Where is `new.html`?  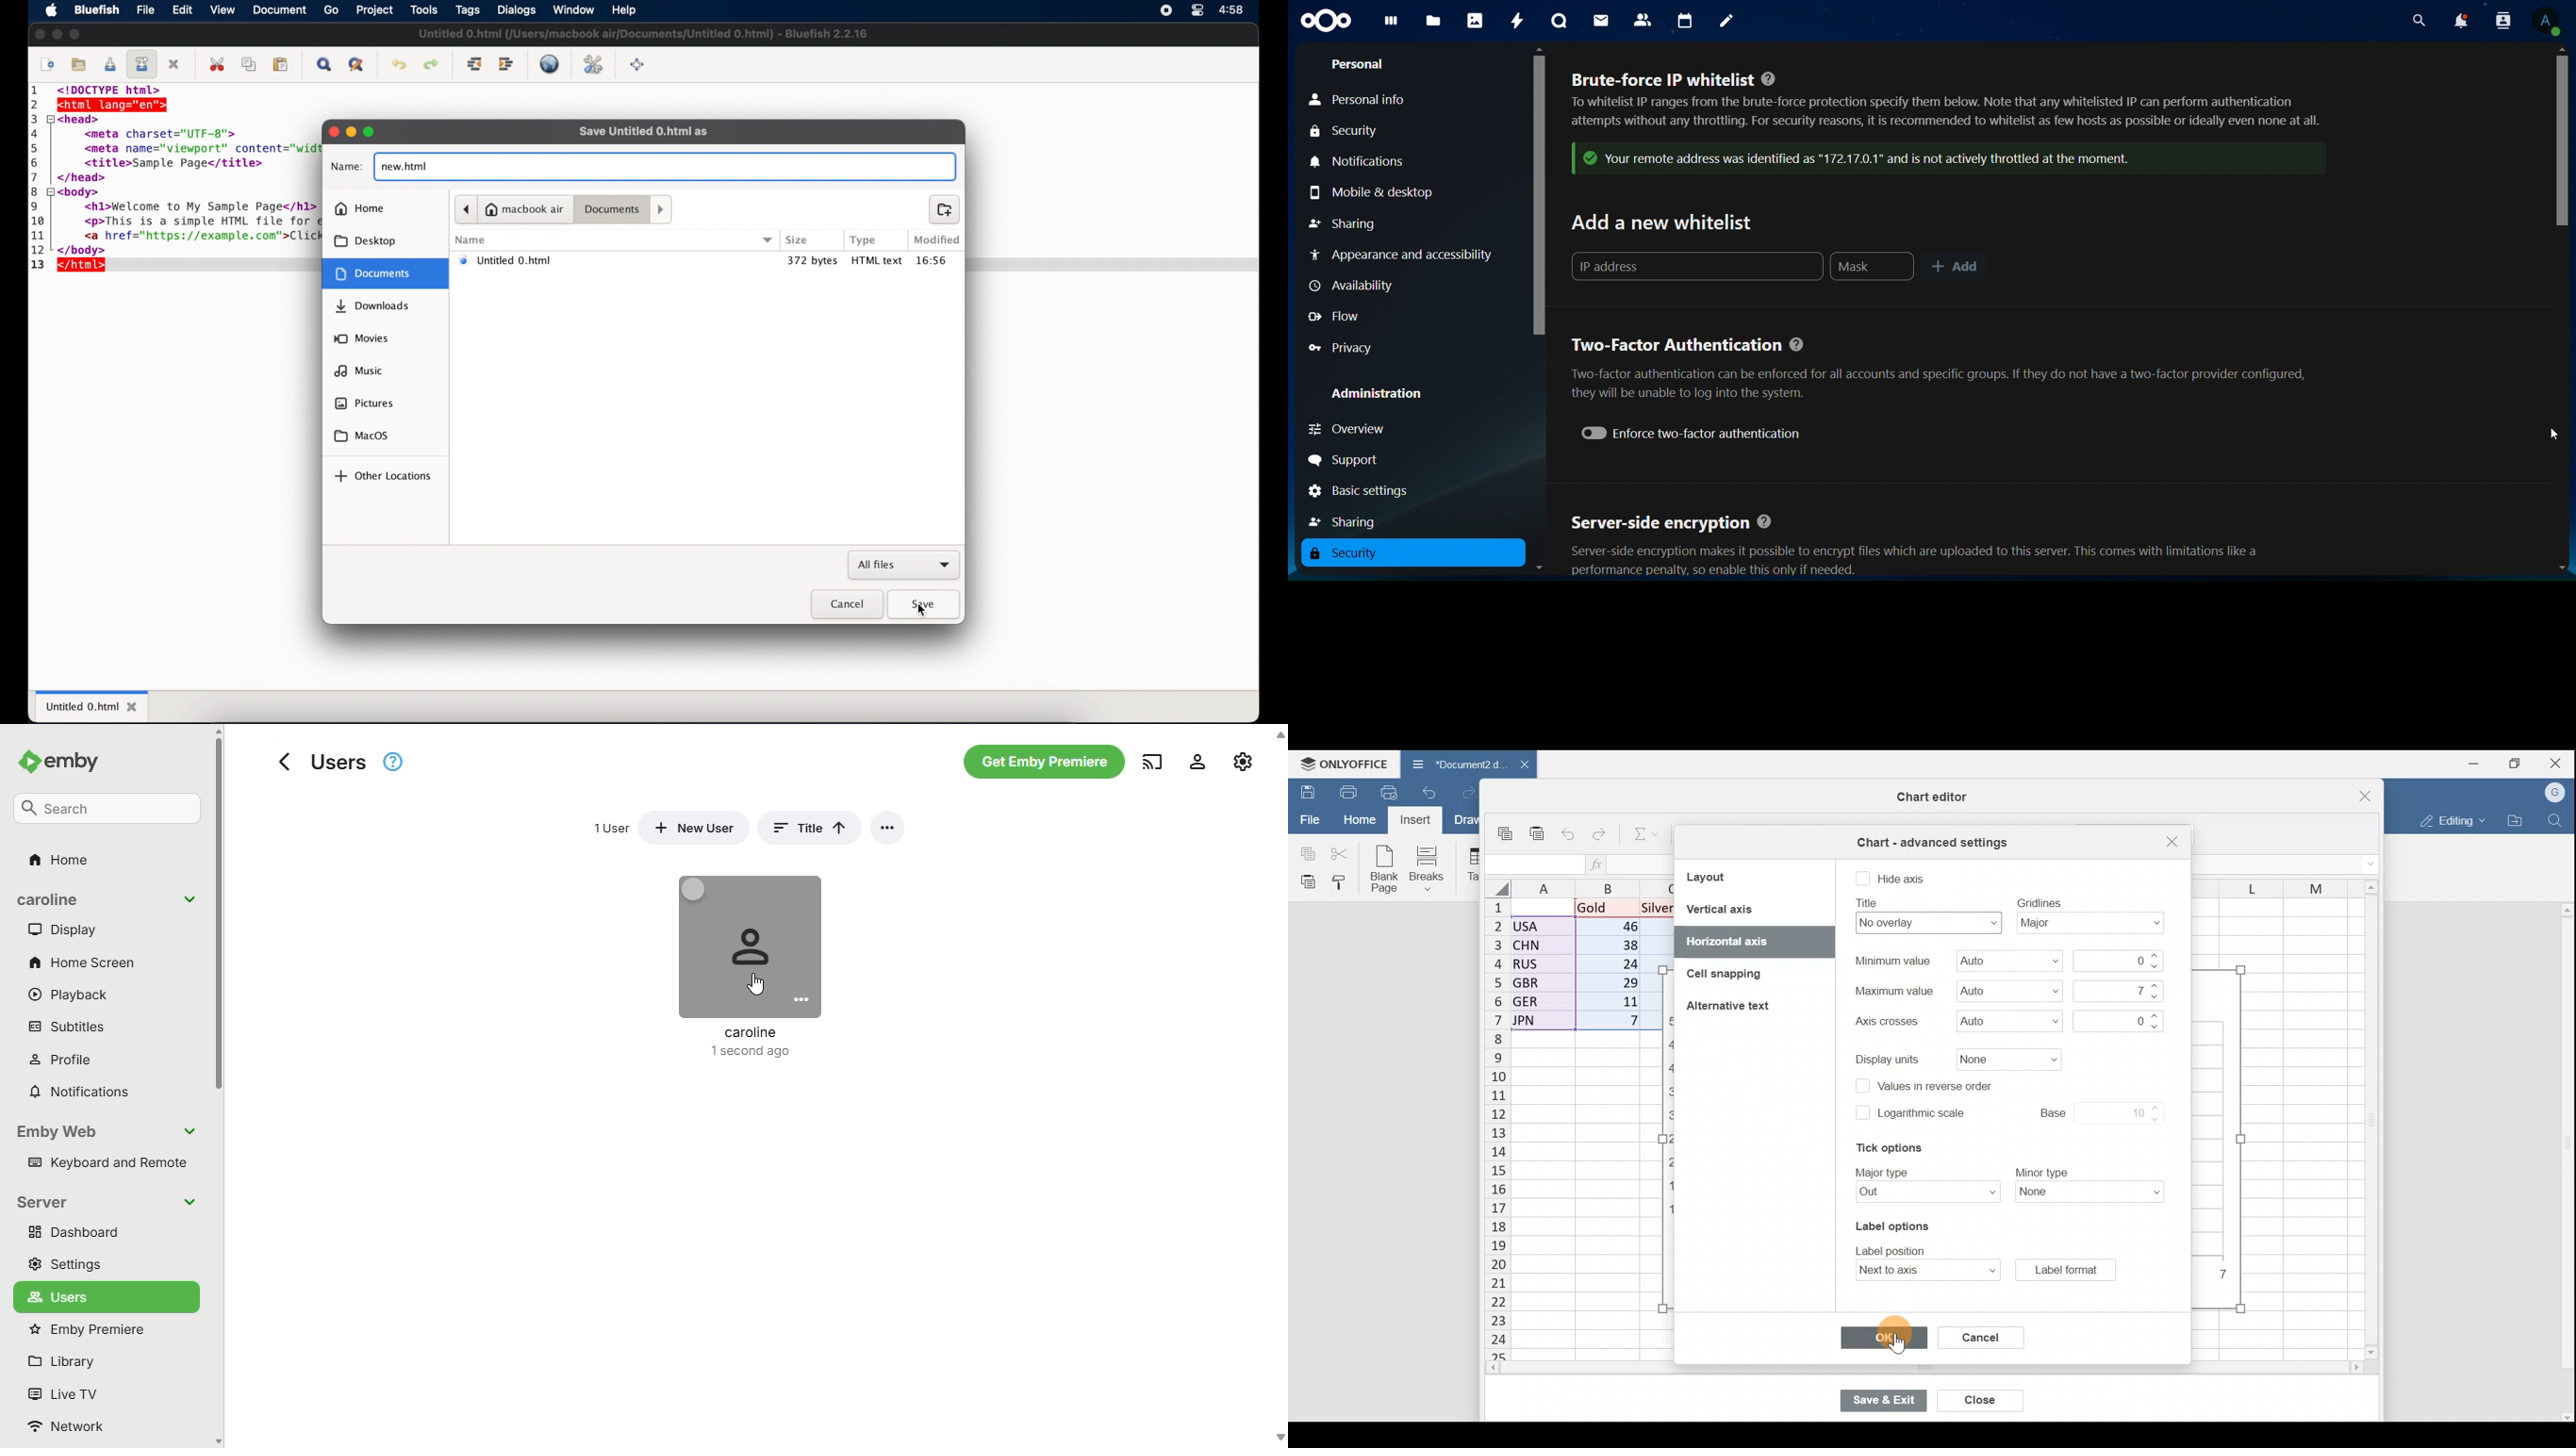 new.html is located at coordinates (404, 166).